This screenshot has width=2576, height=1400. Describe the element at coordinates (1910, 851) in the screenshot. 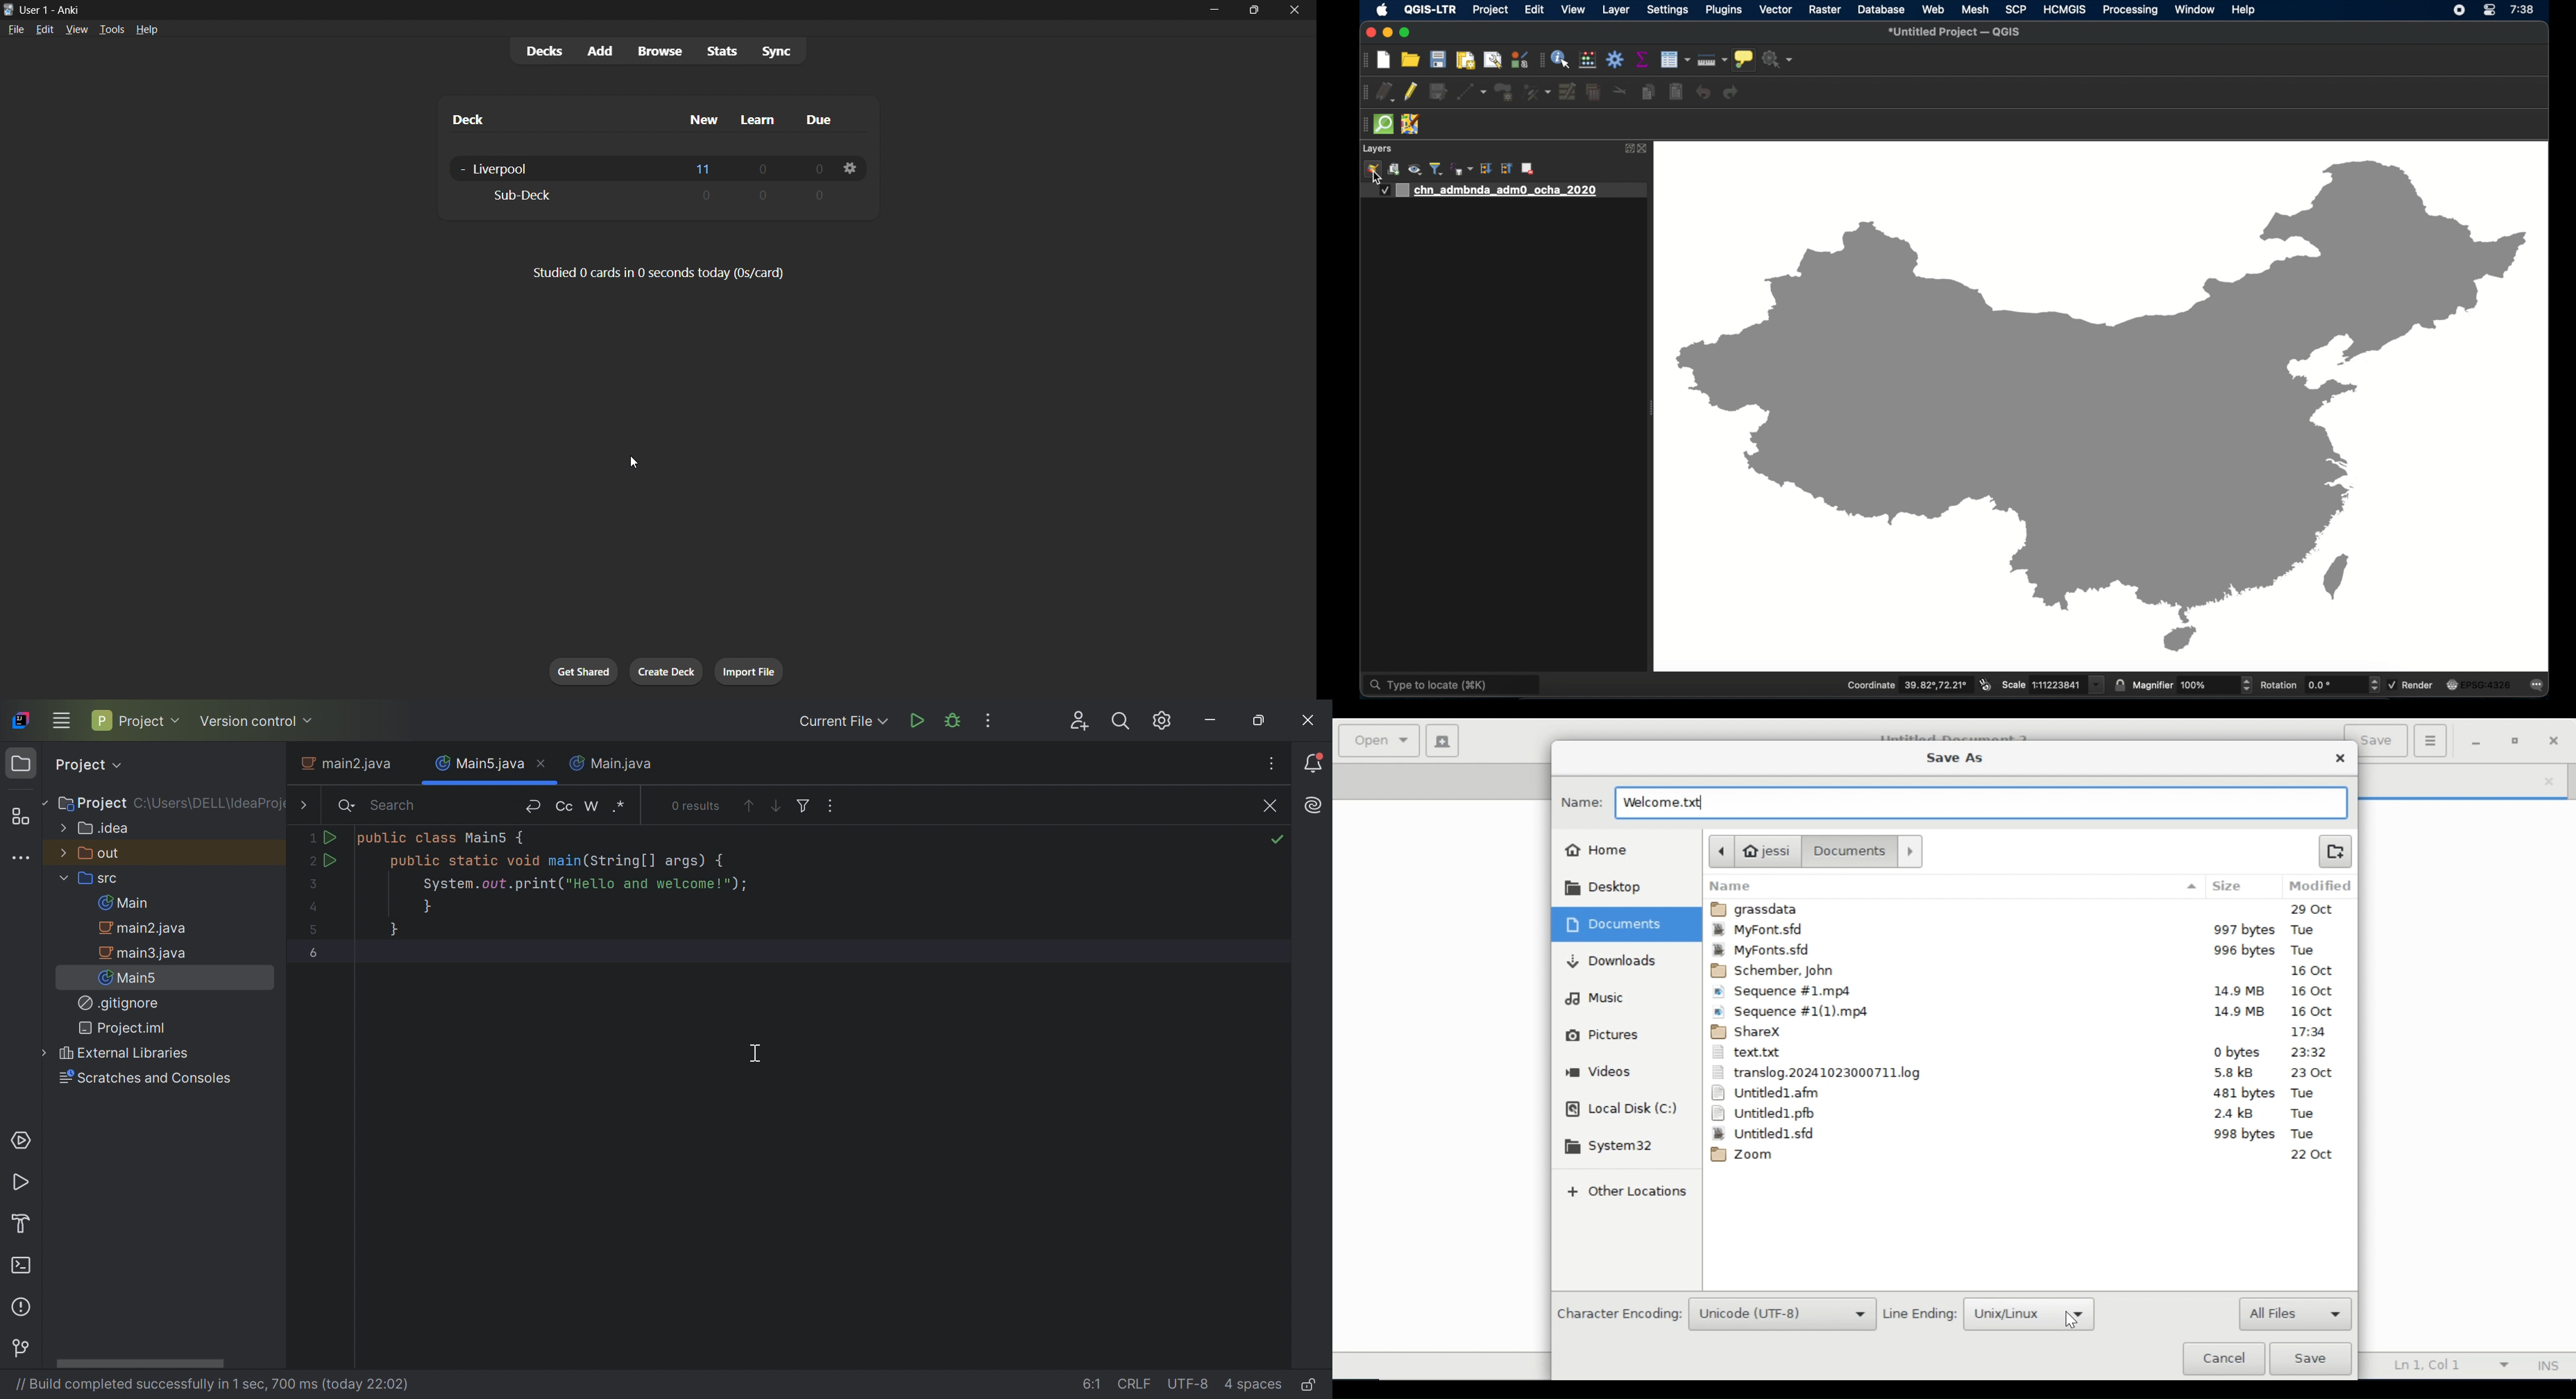

I see `Forward` at that location.